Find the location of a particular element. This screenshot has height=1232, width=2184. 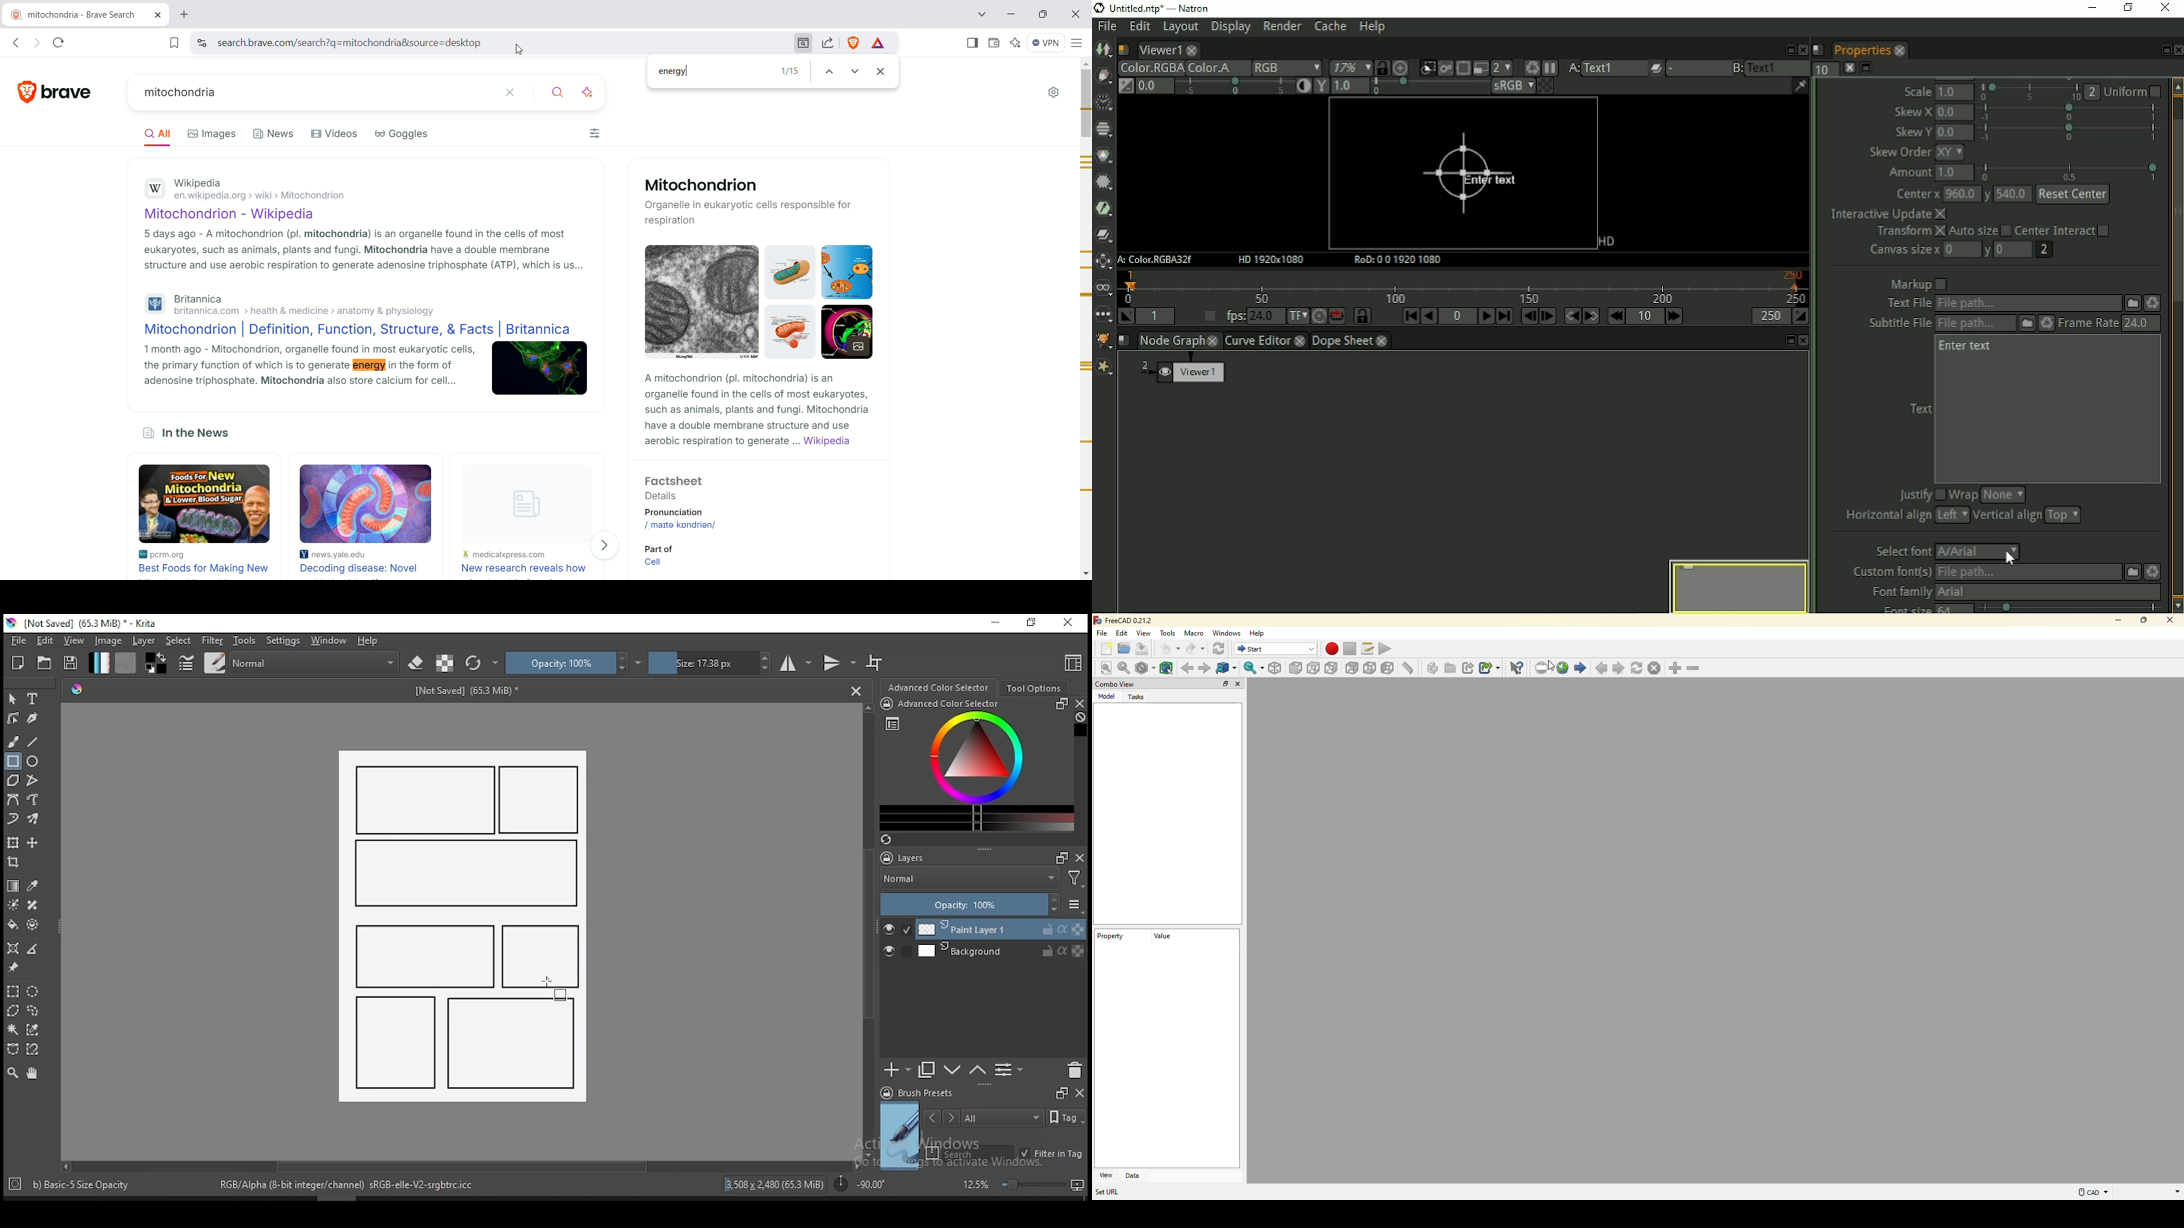

move layer one step up is located at coordinates (953, 1072).